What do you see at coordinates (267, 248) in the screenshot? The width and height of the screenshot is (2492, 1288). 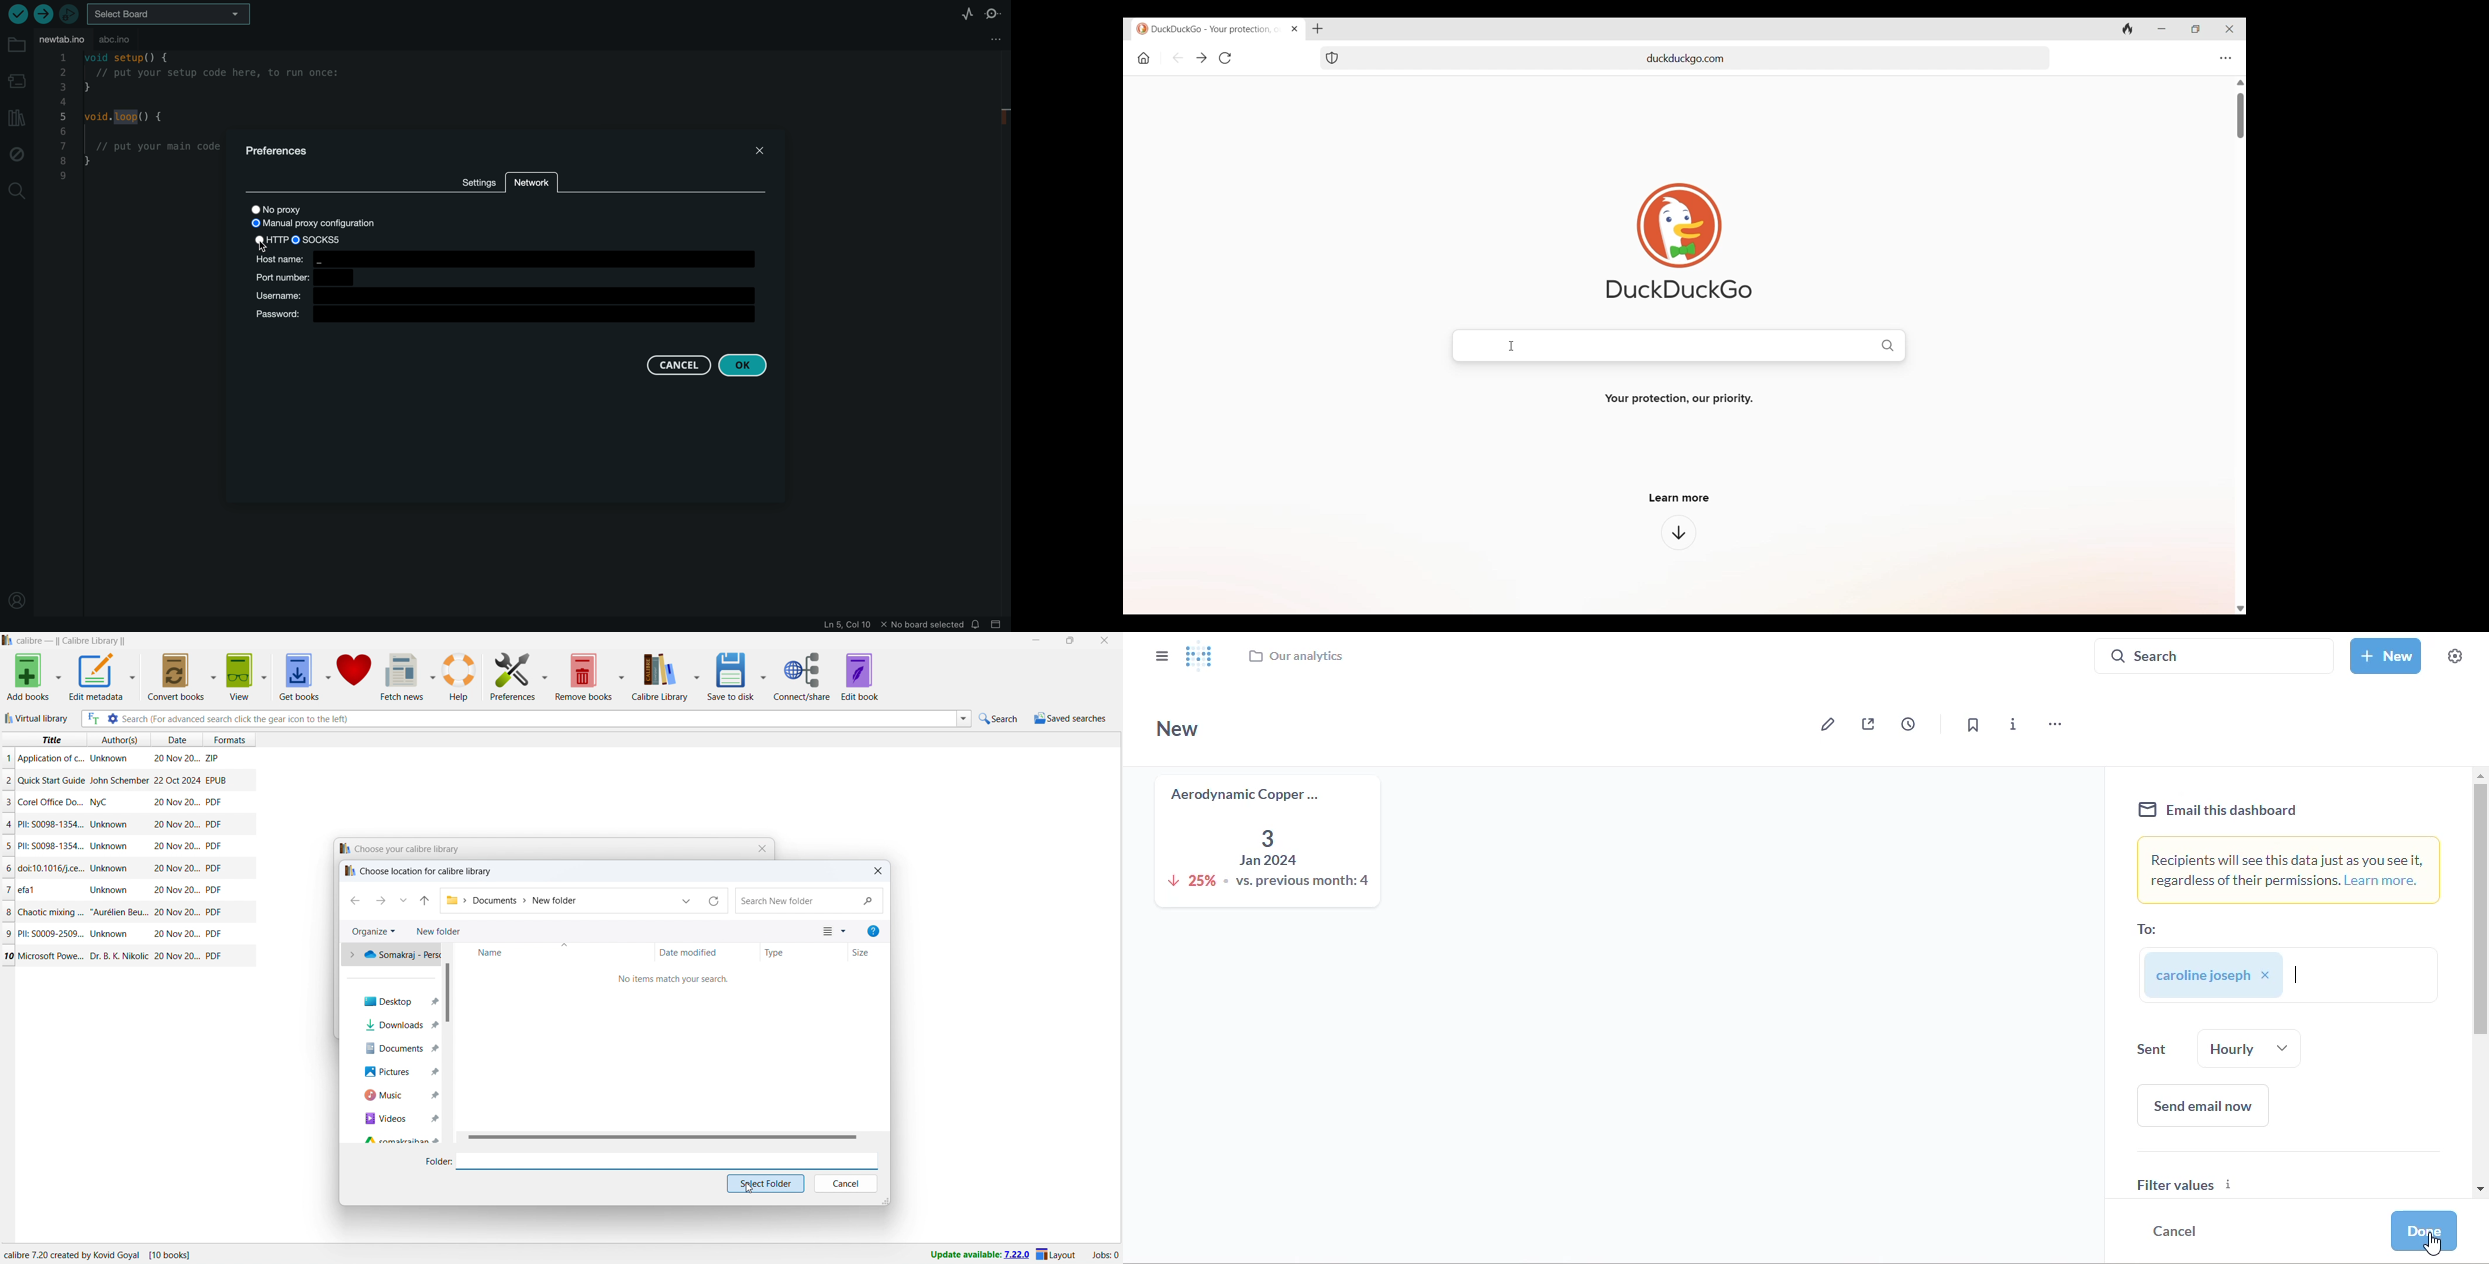 I see `cursor` at bounding box center [267, 248].